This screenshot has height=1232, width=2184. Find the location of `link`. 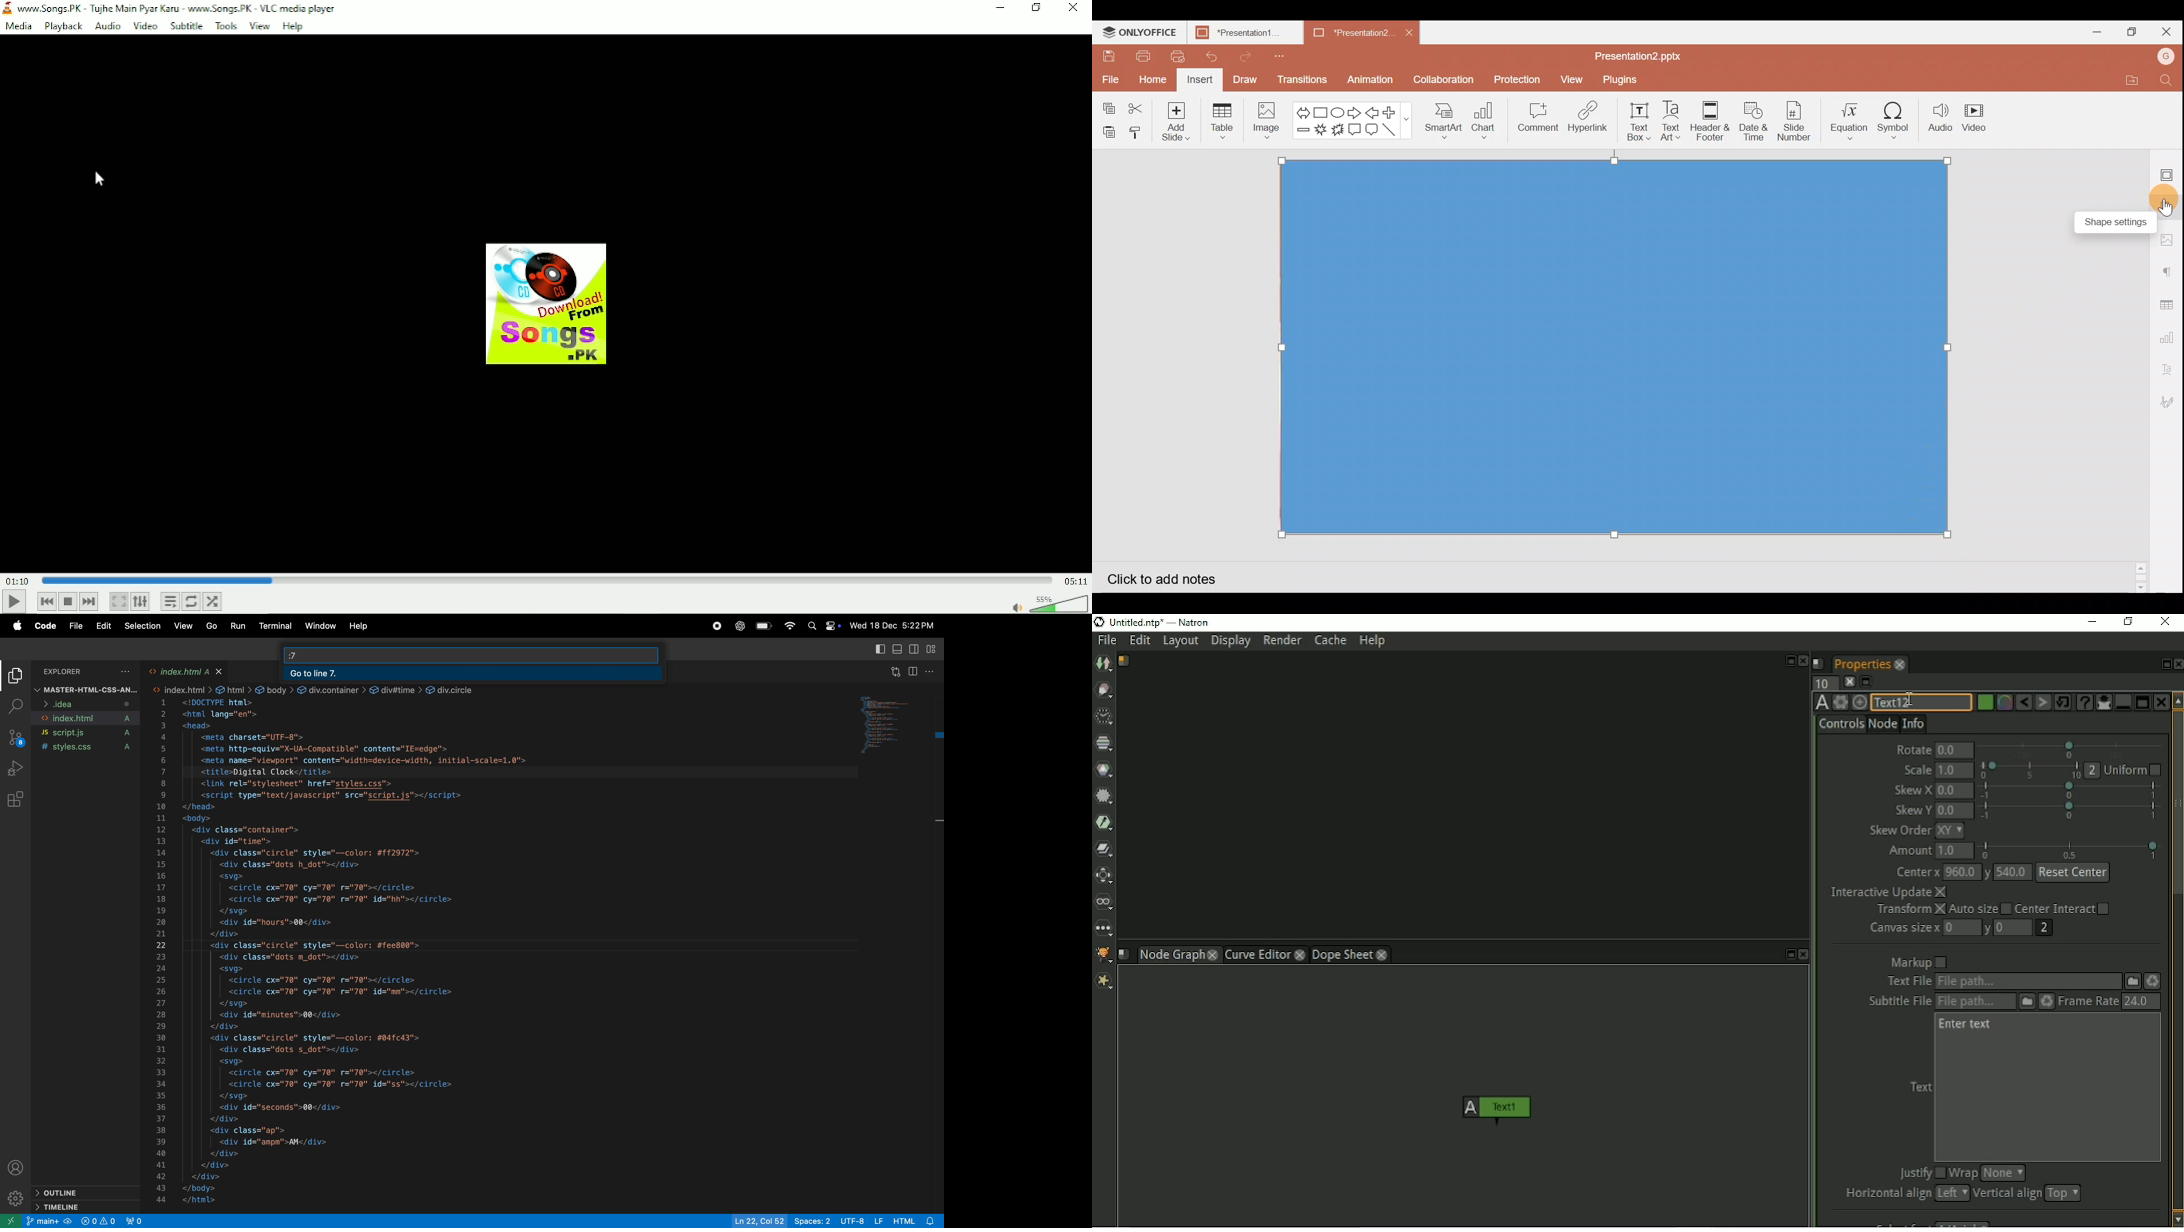

link is located at coordinates (183, 689).